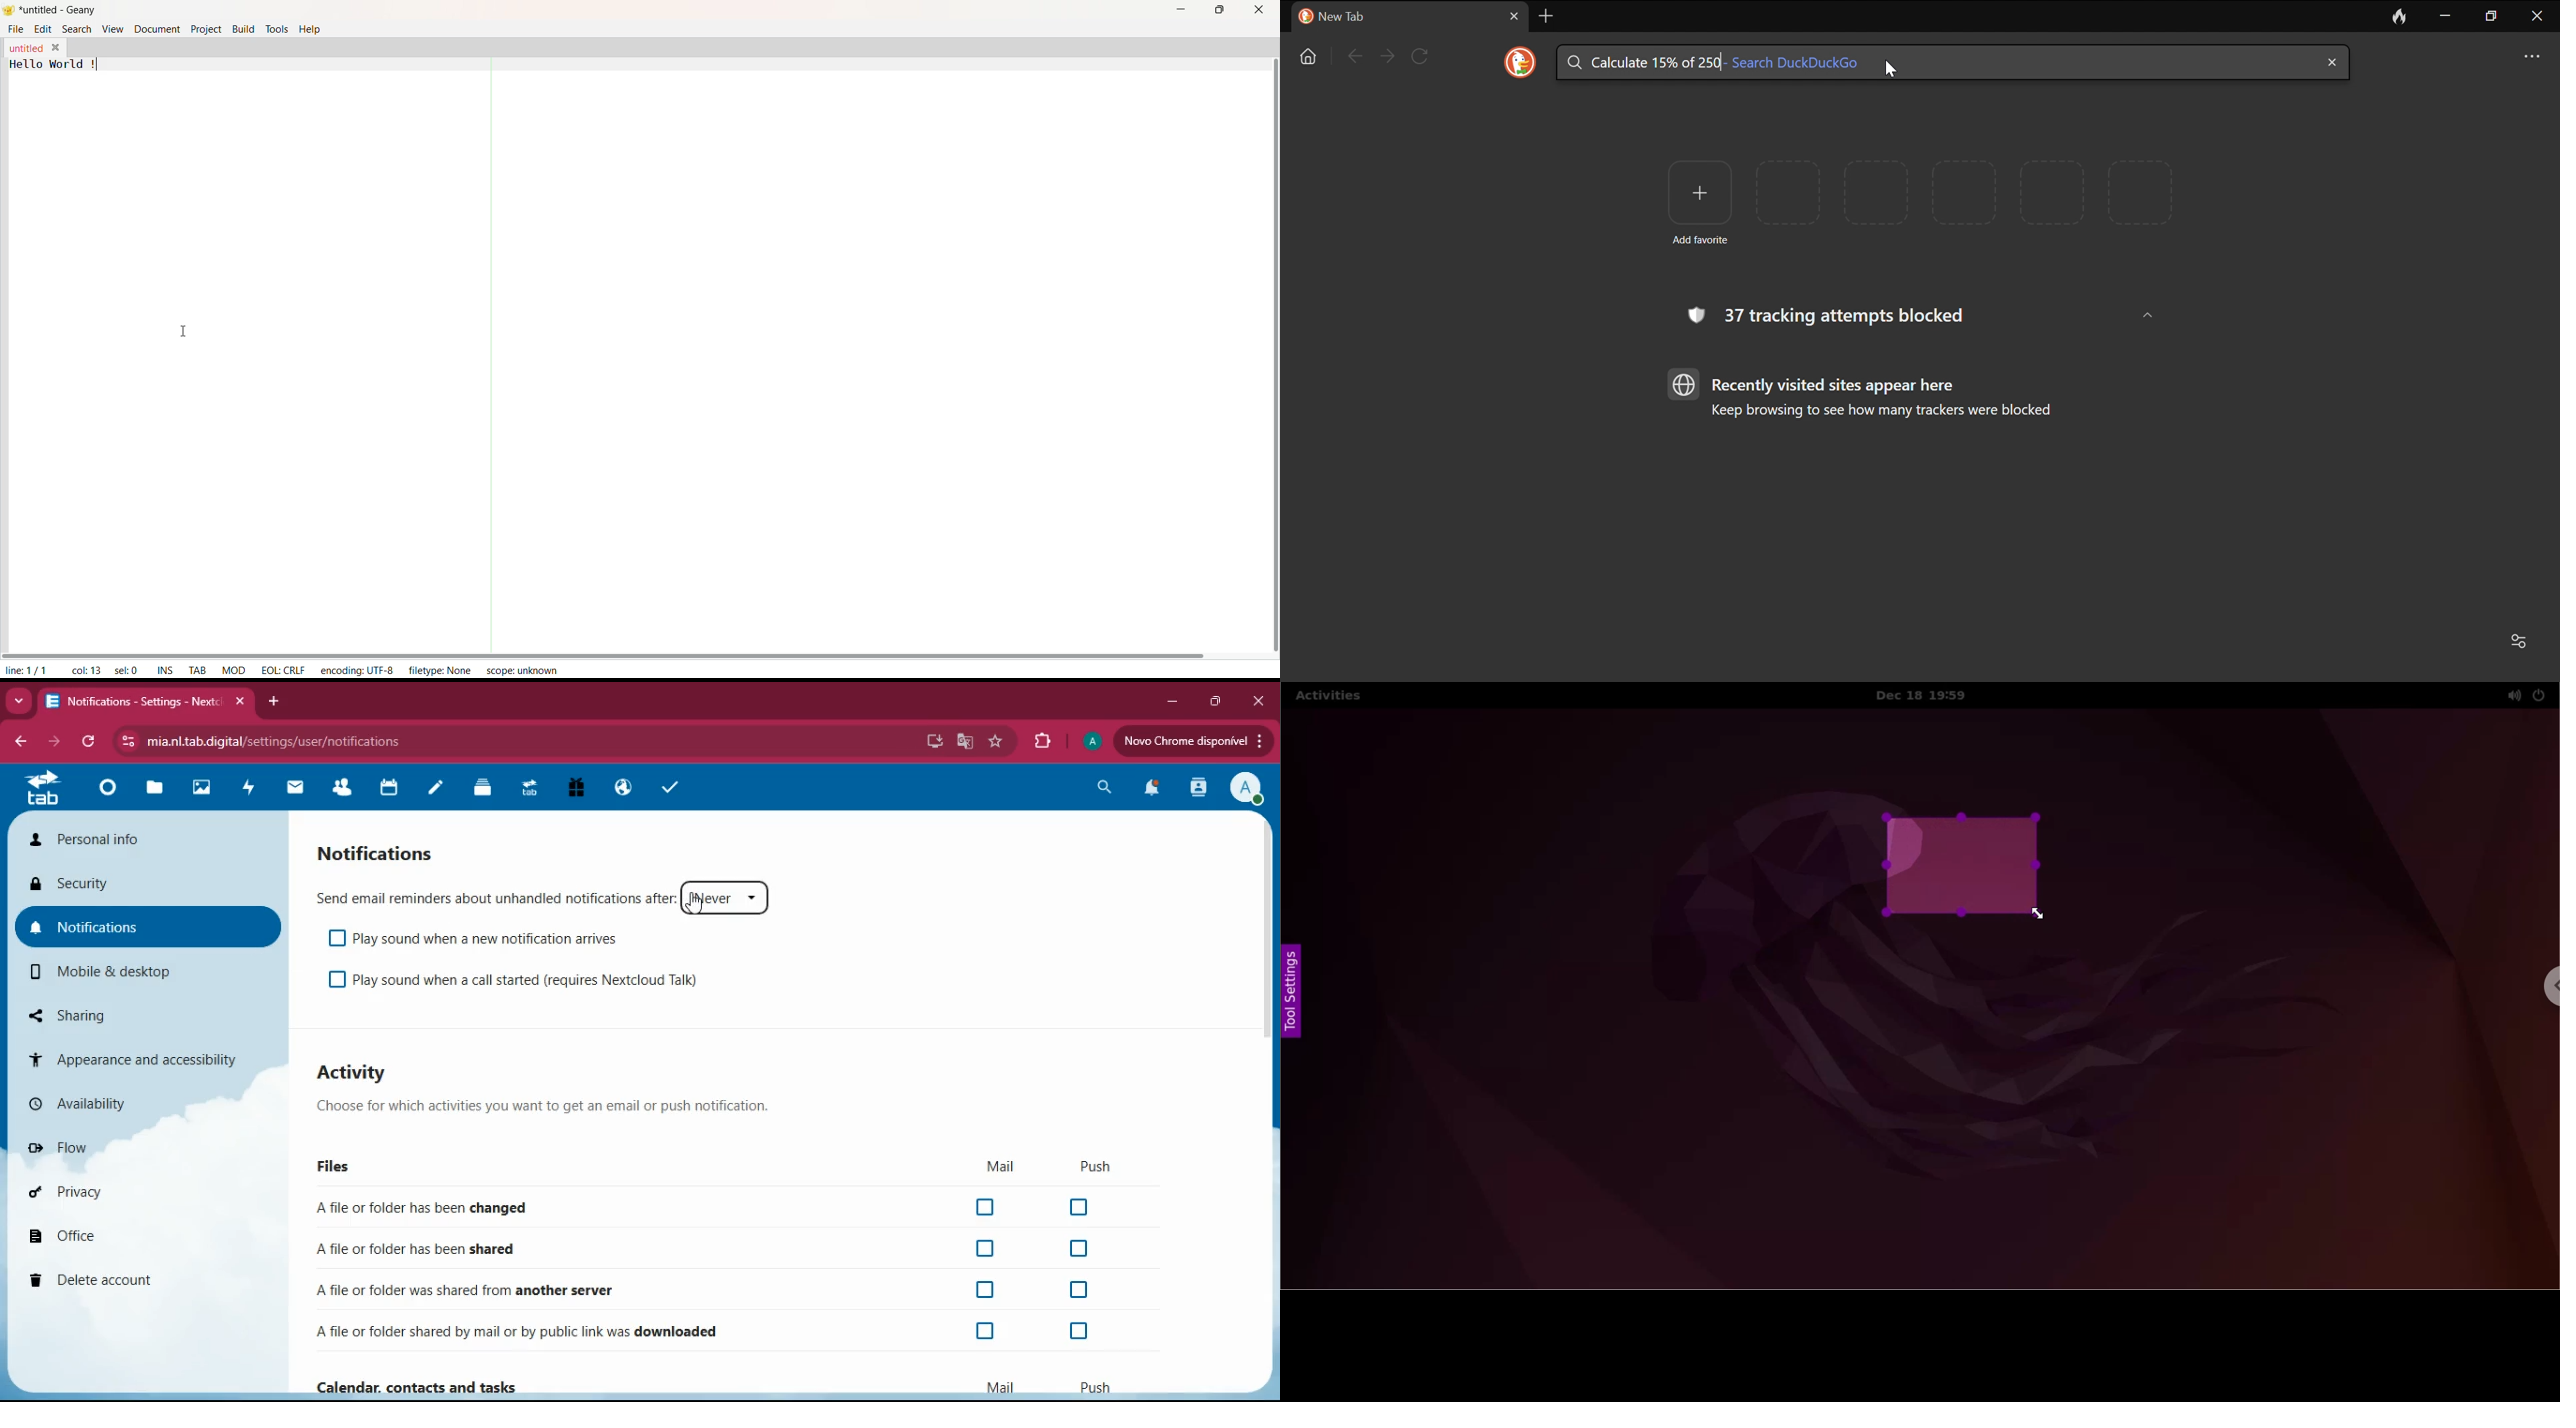  I want to click on send email, so click(491, 895).